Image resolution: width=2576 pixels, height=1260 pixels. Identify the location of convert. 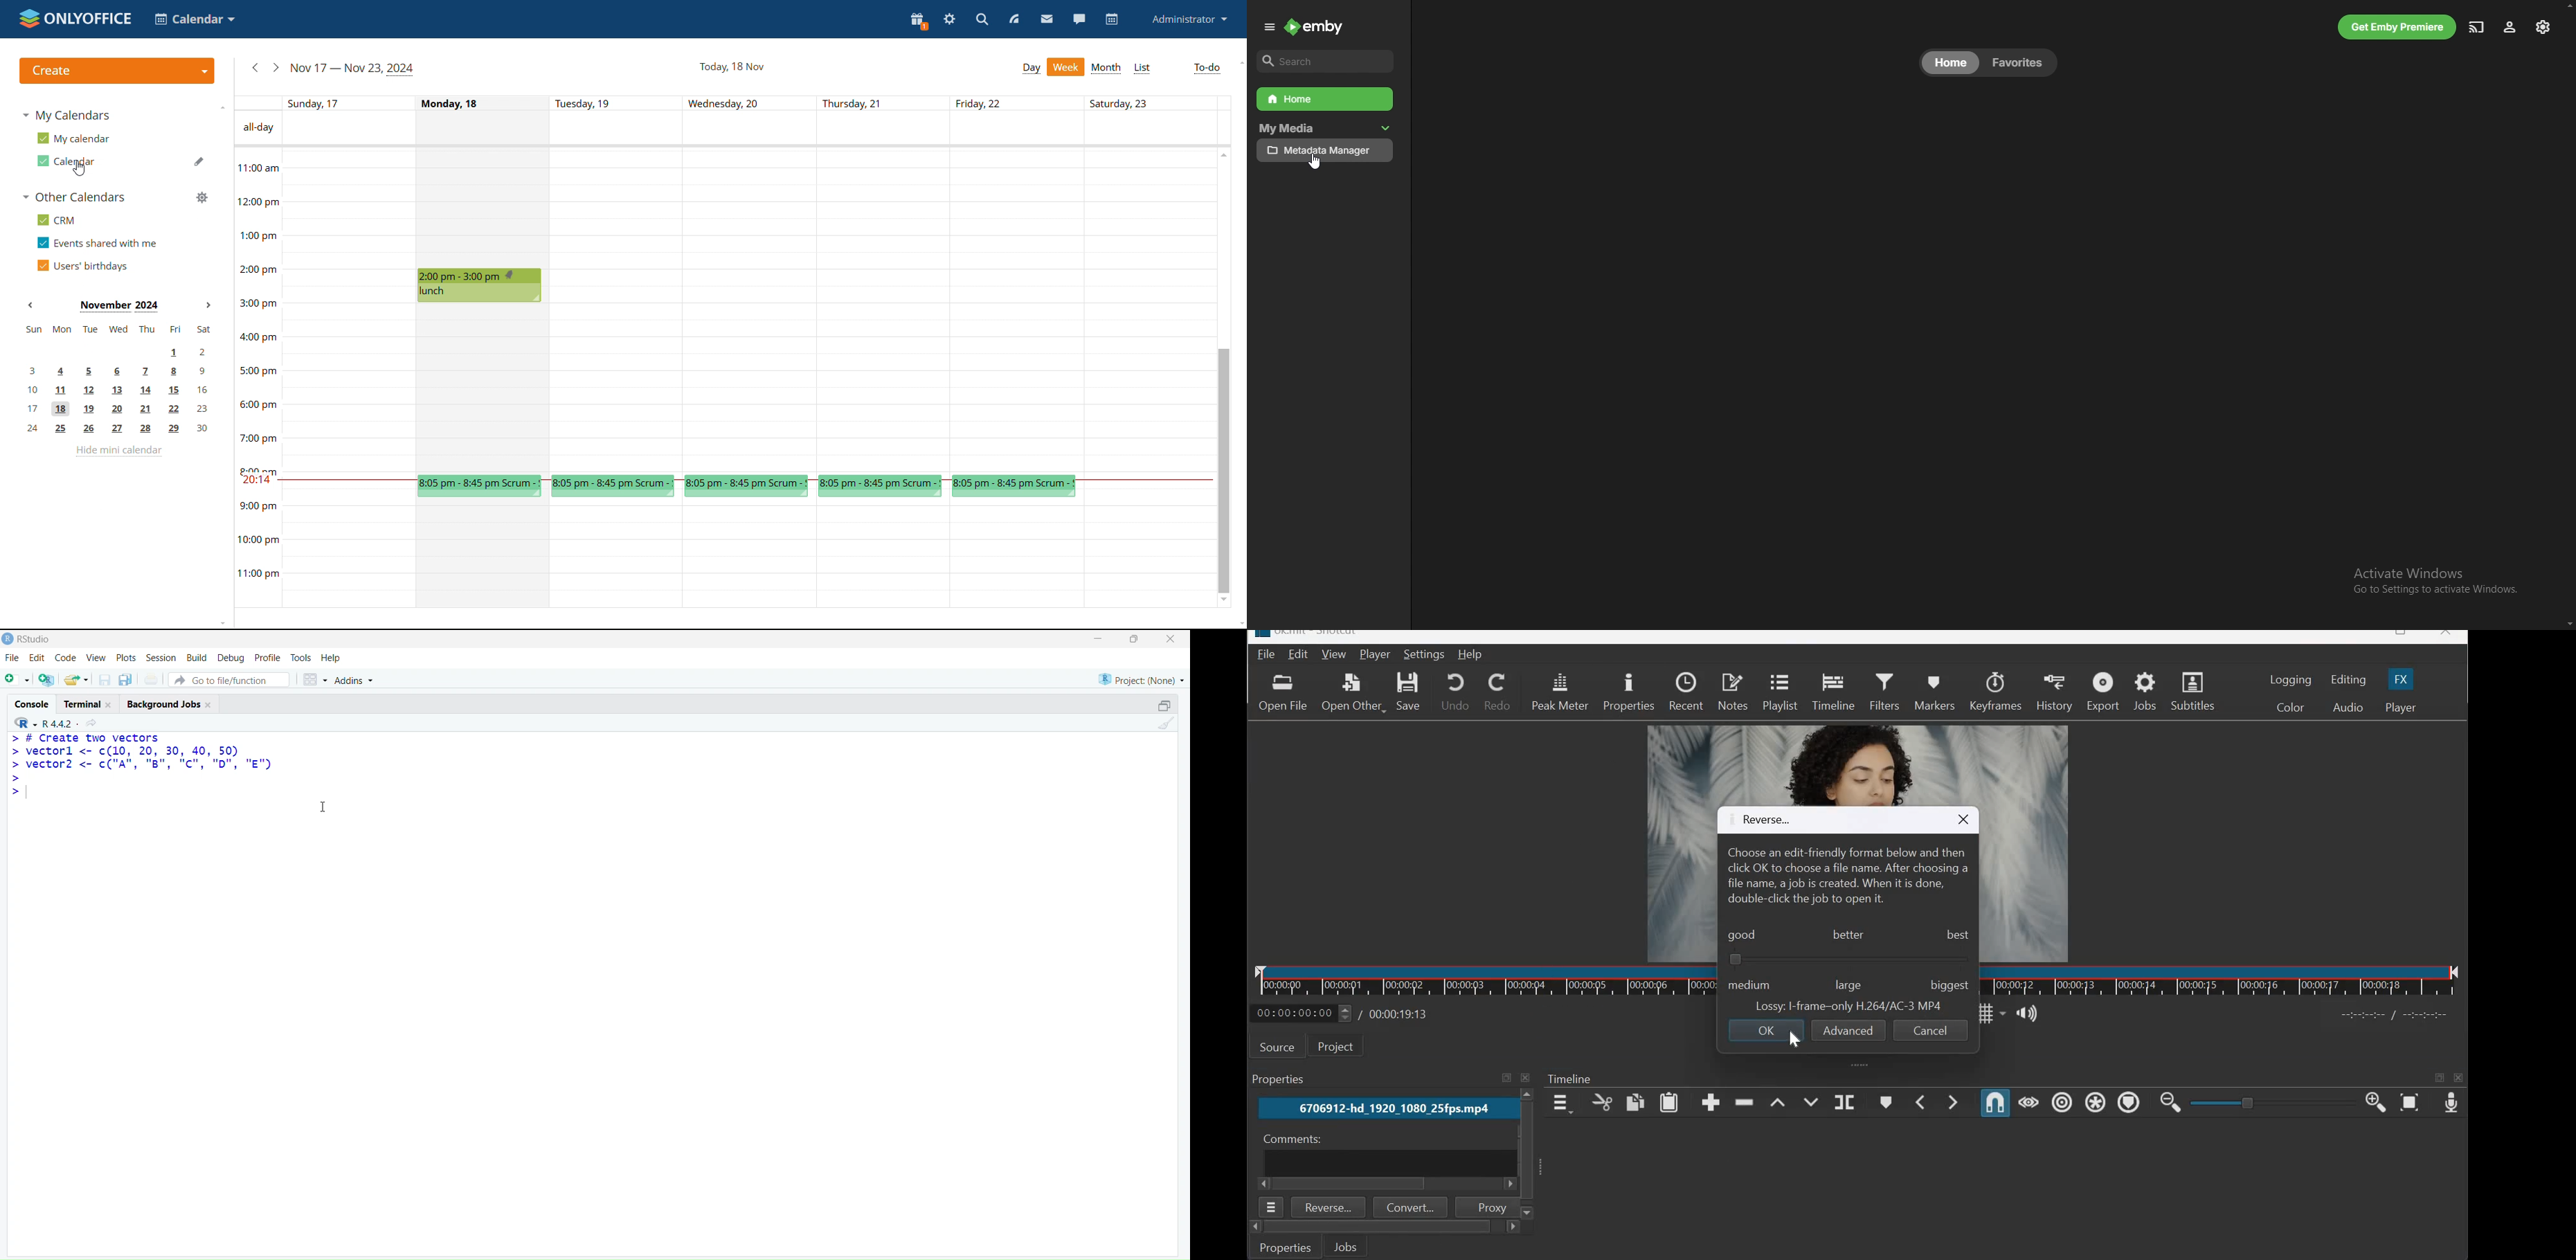
(1411, 1207).